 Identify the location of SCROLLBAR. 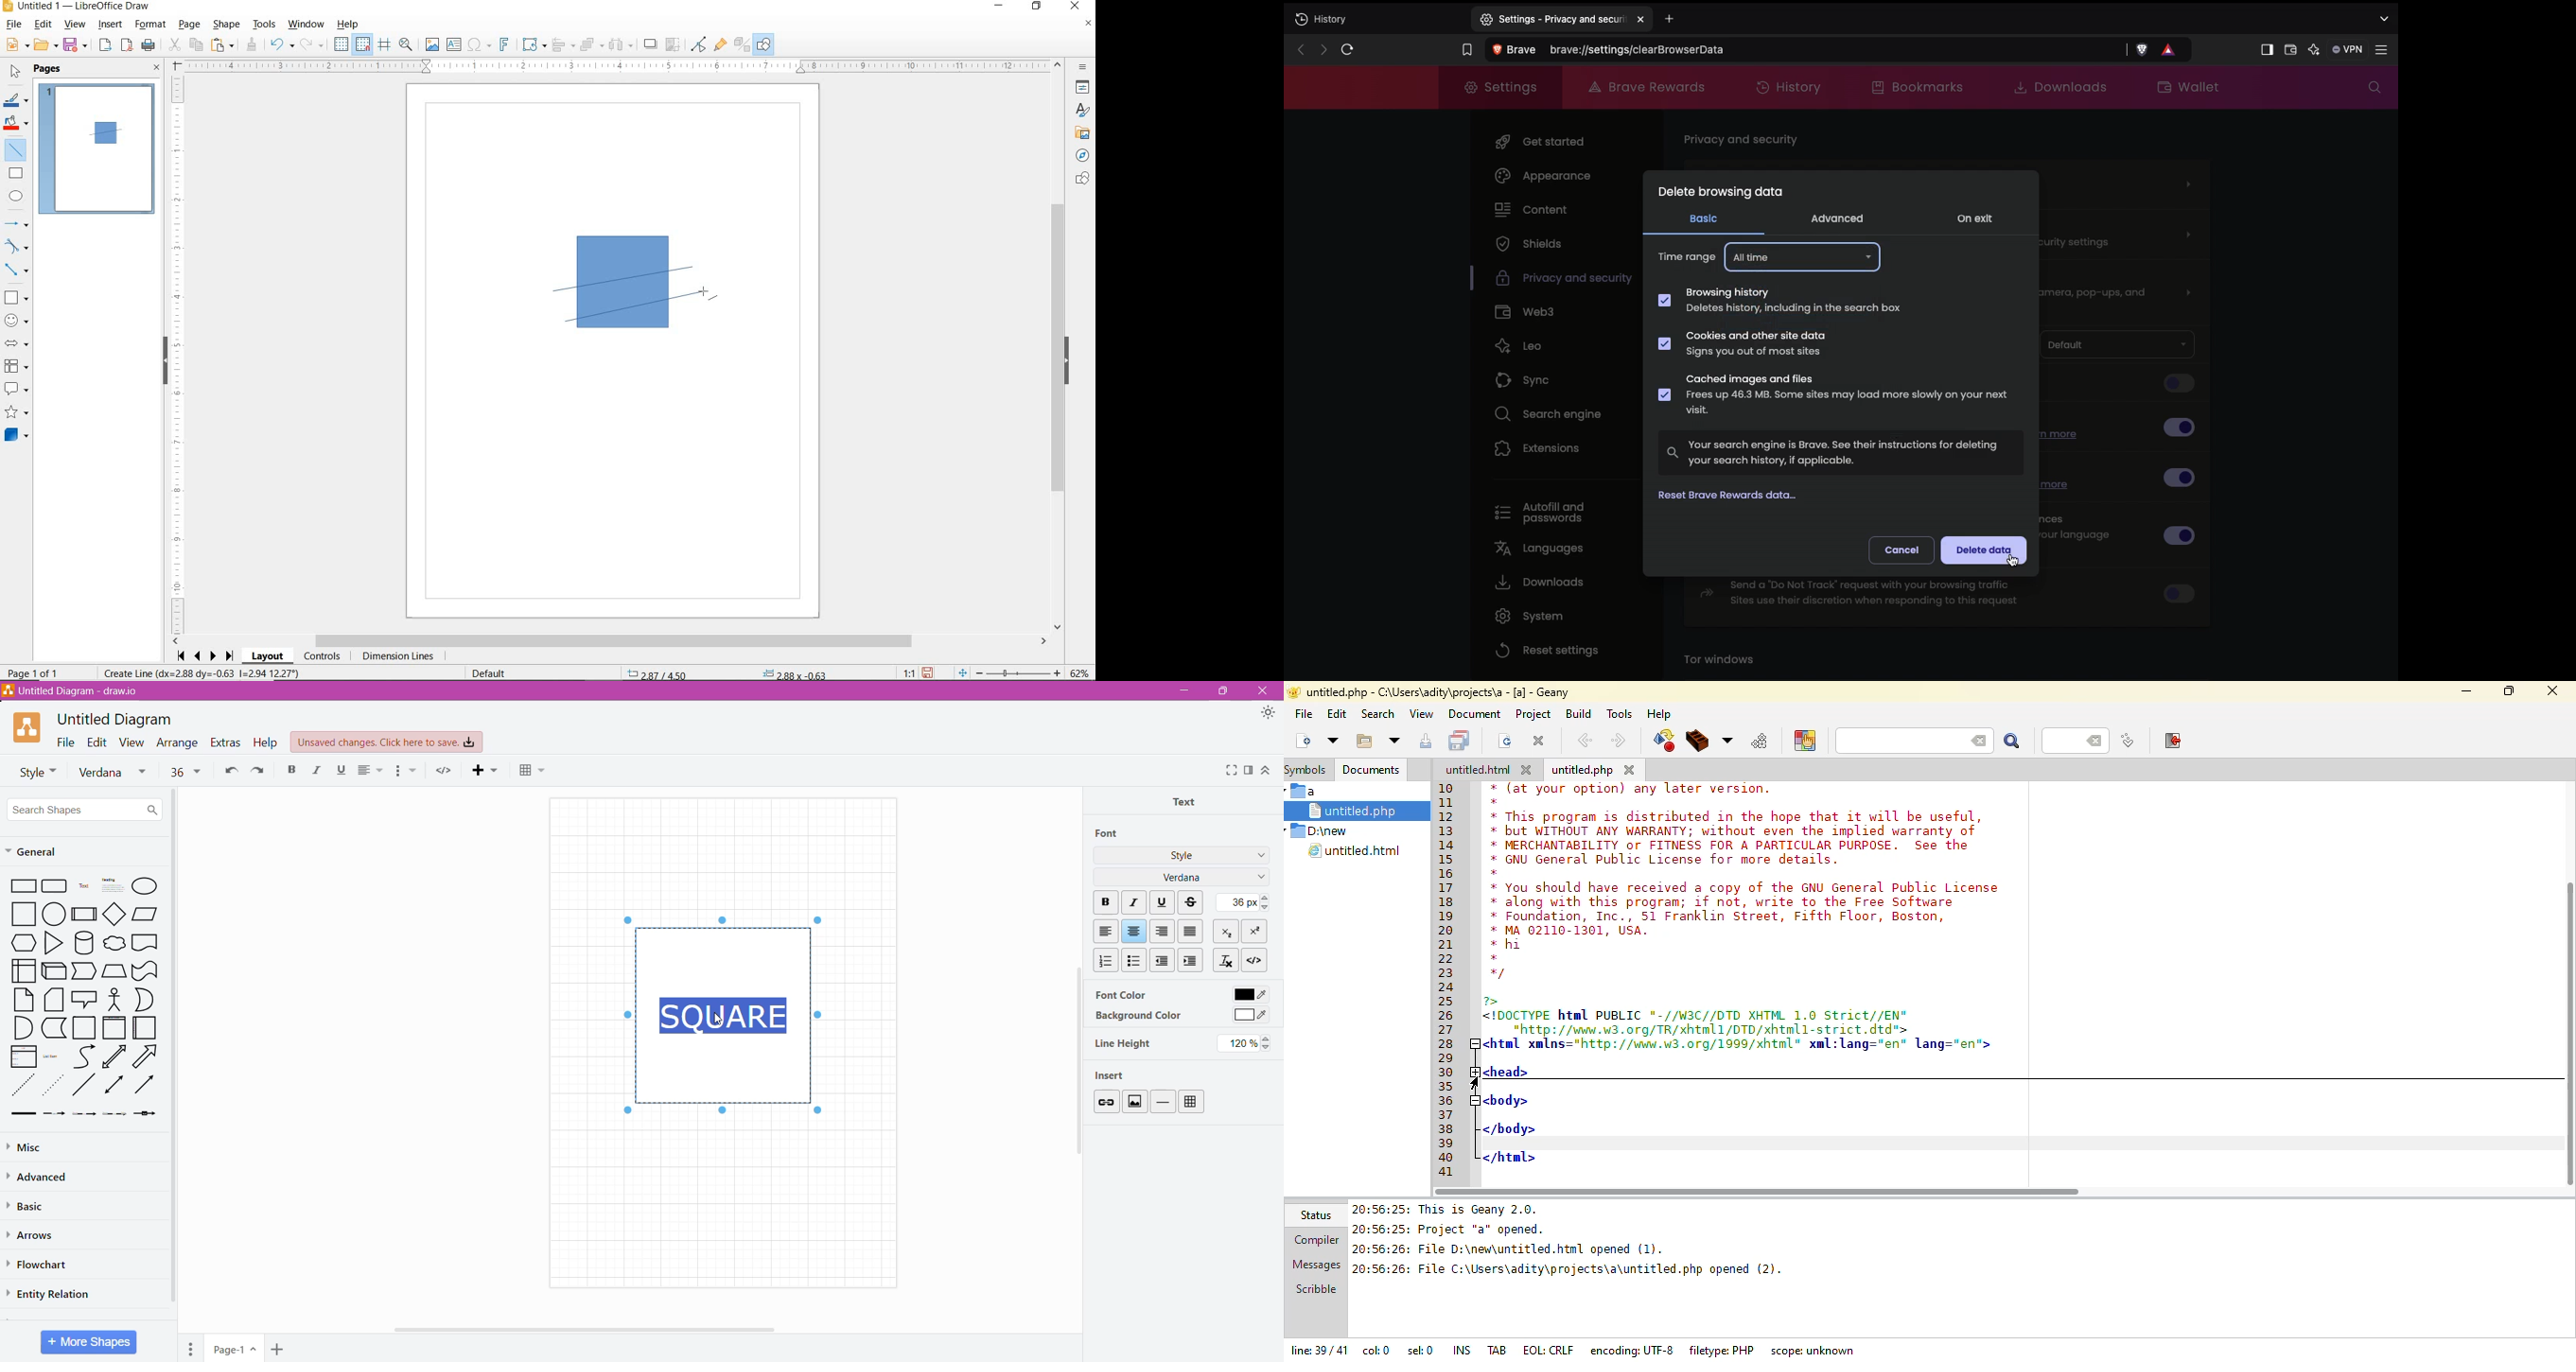
(1060, 345).